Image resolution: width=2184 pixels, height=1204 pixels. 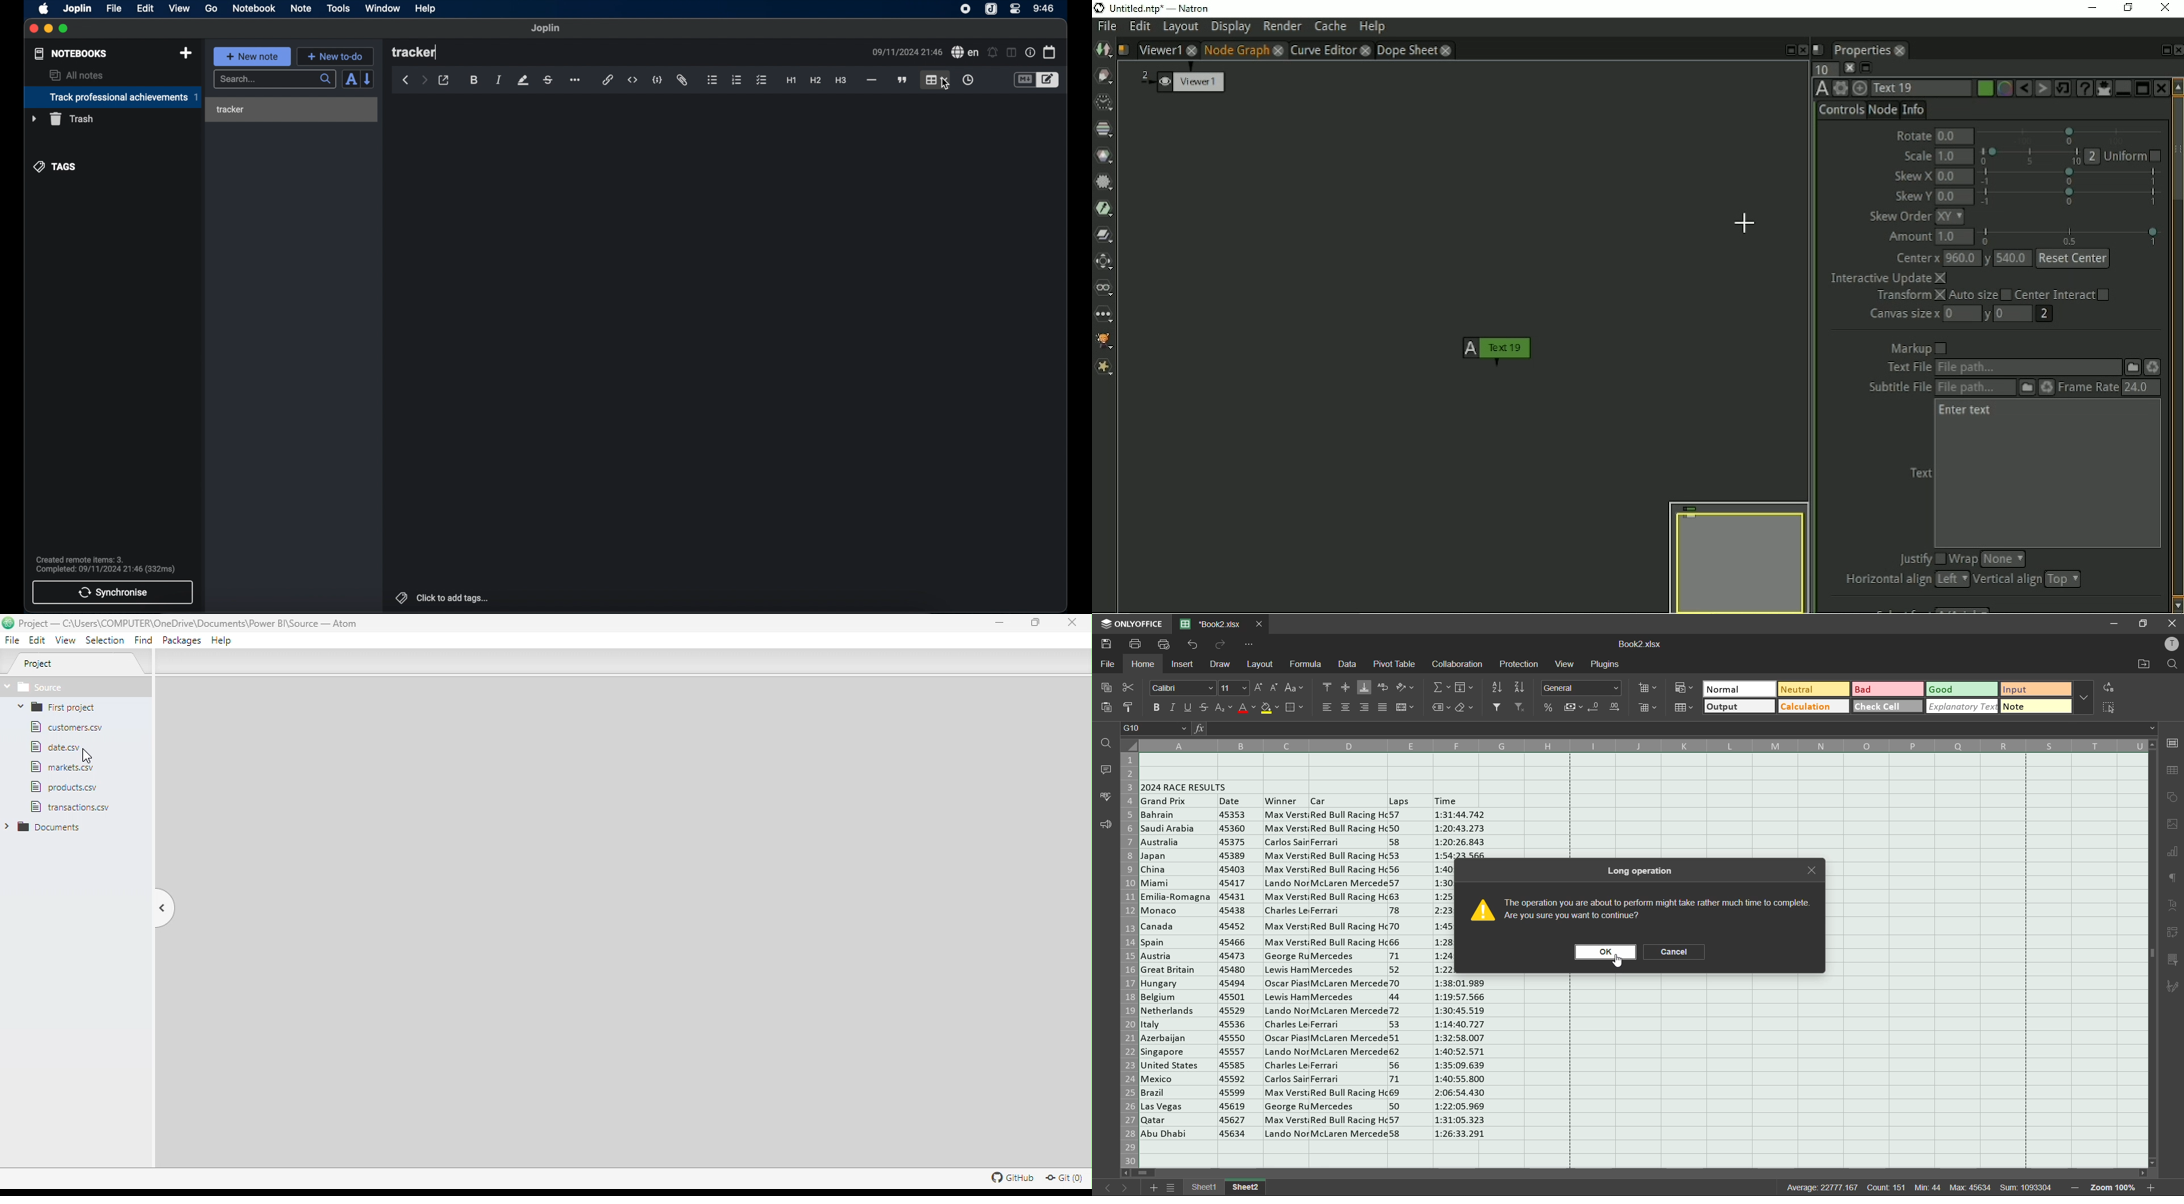 I want to click on select cells, so click(x=2109, y=710).